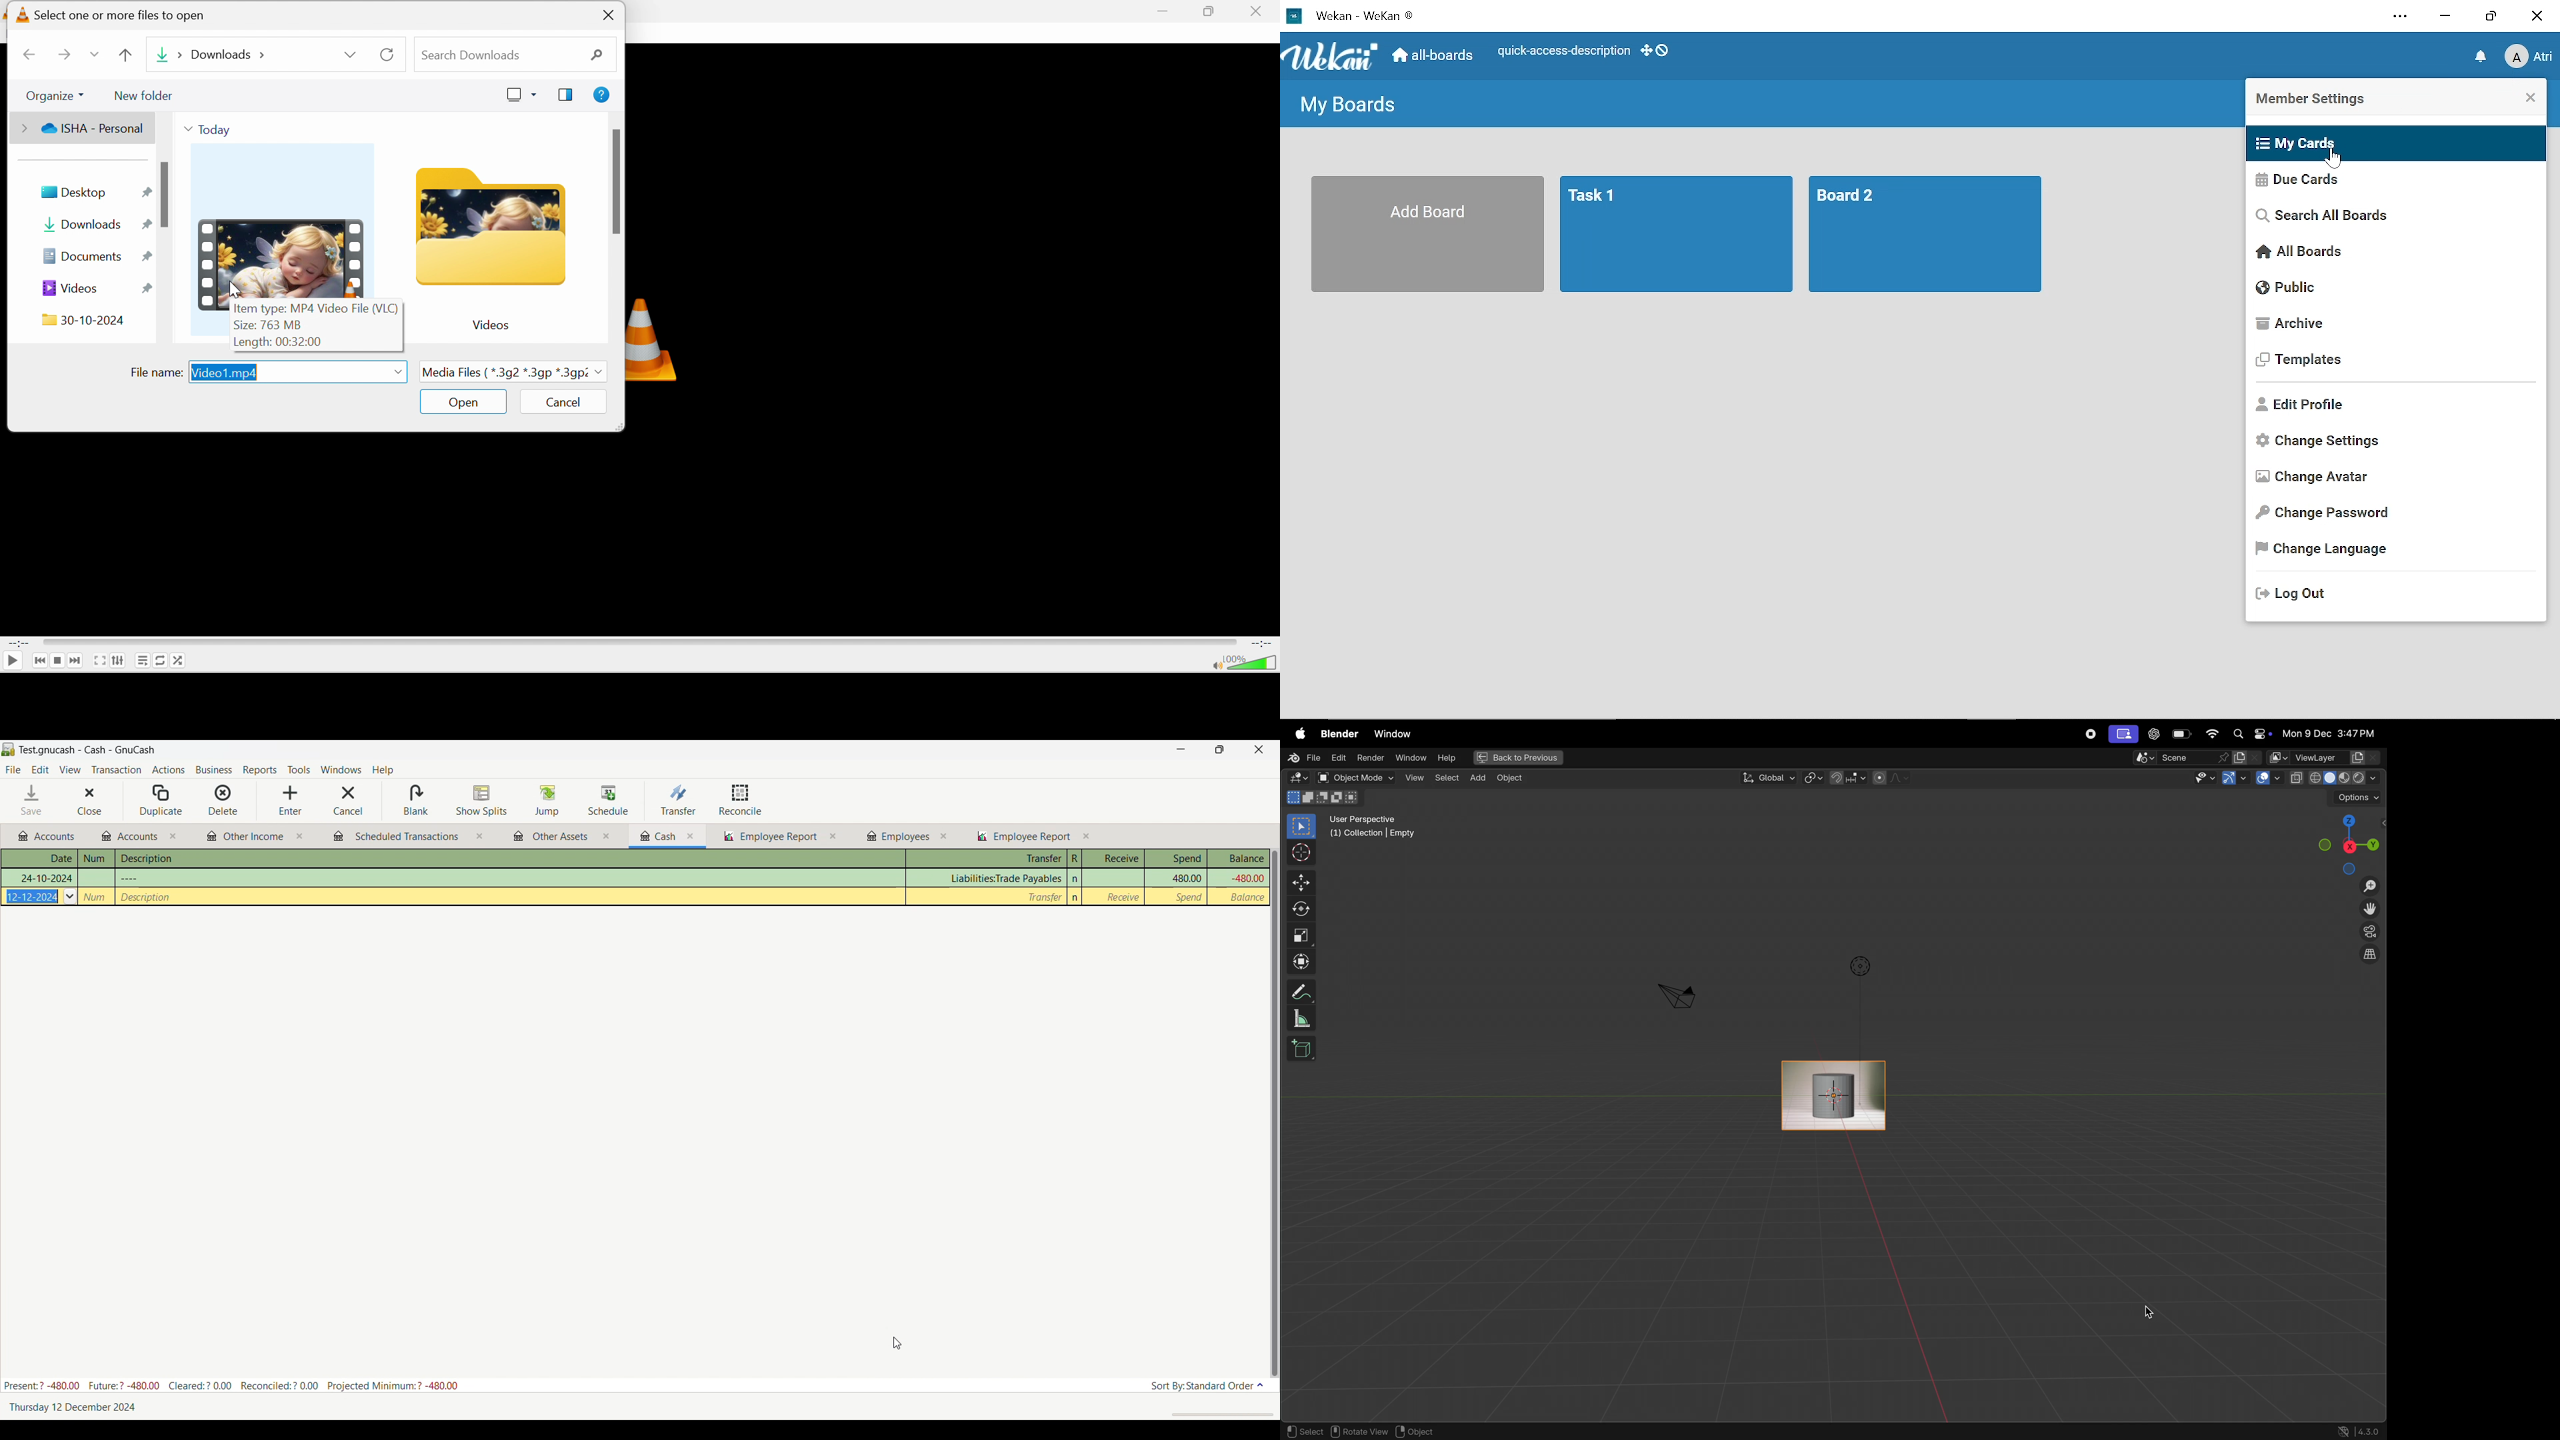  What do you see at coordinates (1301, 758) in the screenshot?
I see `File` at bounding box center [1301, 758].